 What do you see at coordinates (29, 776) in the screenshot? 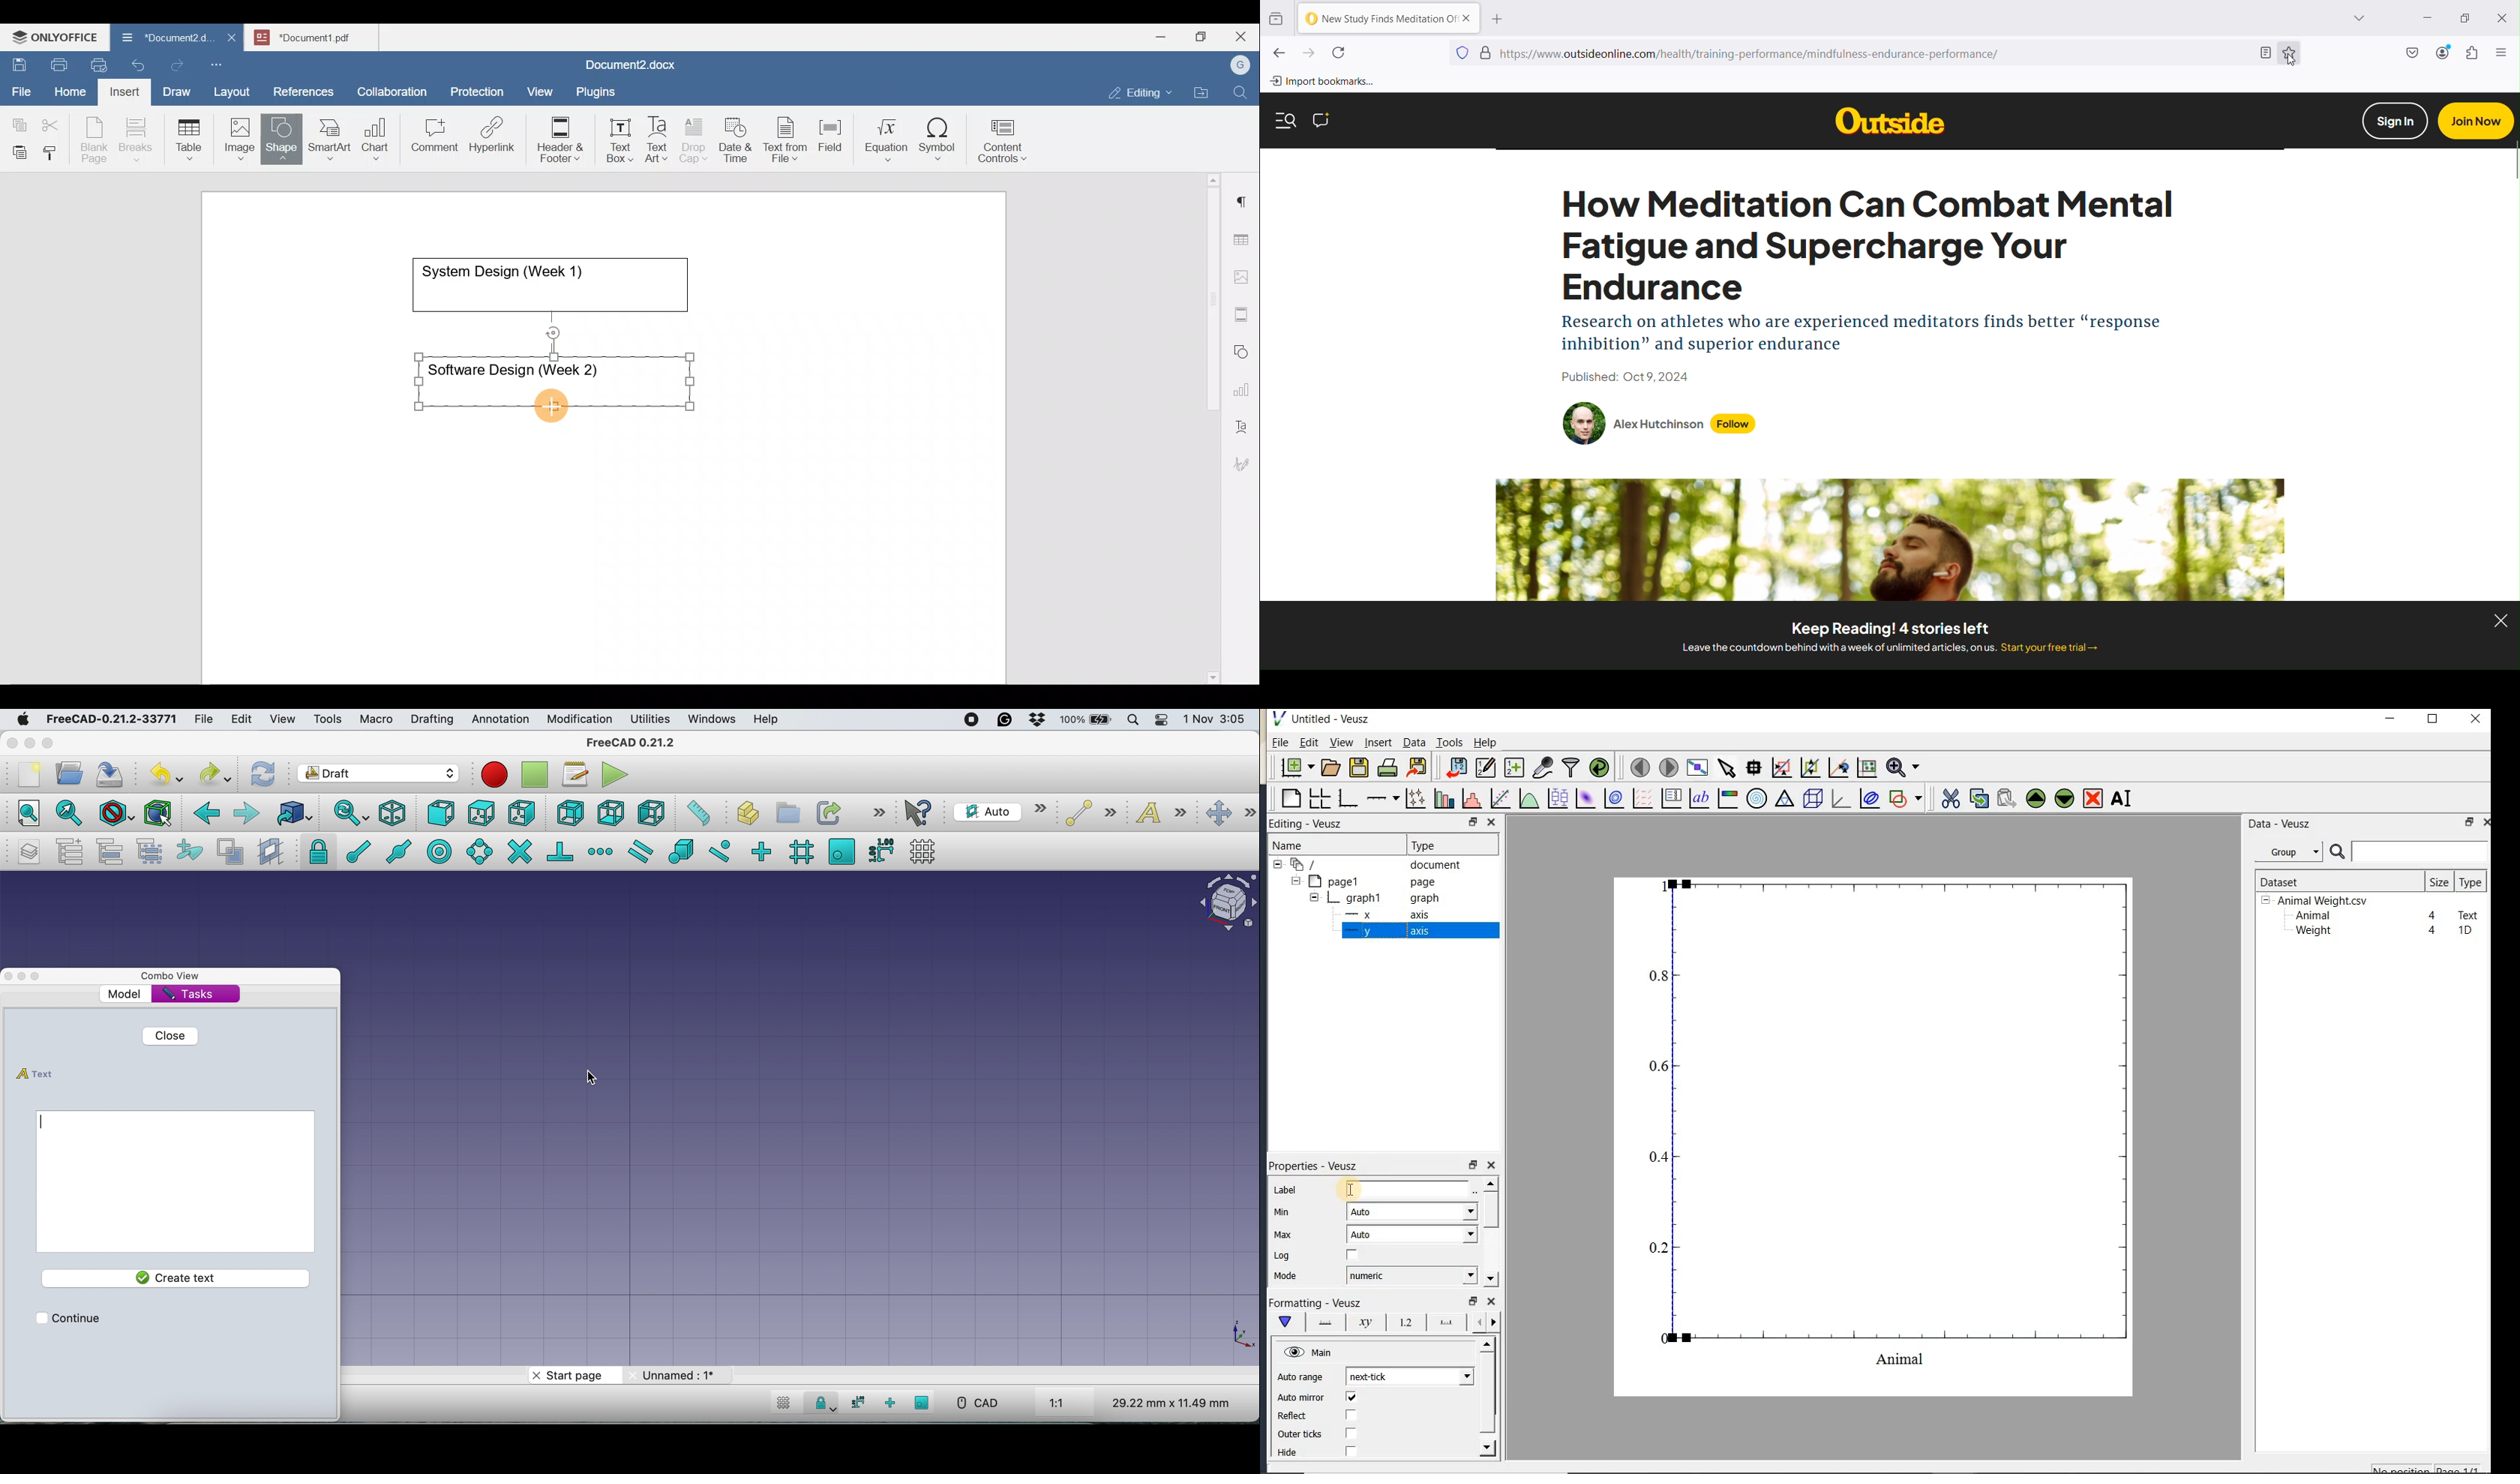
I see `new` at bounding box center [29, 776].